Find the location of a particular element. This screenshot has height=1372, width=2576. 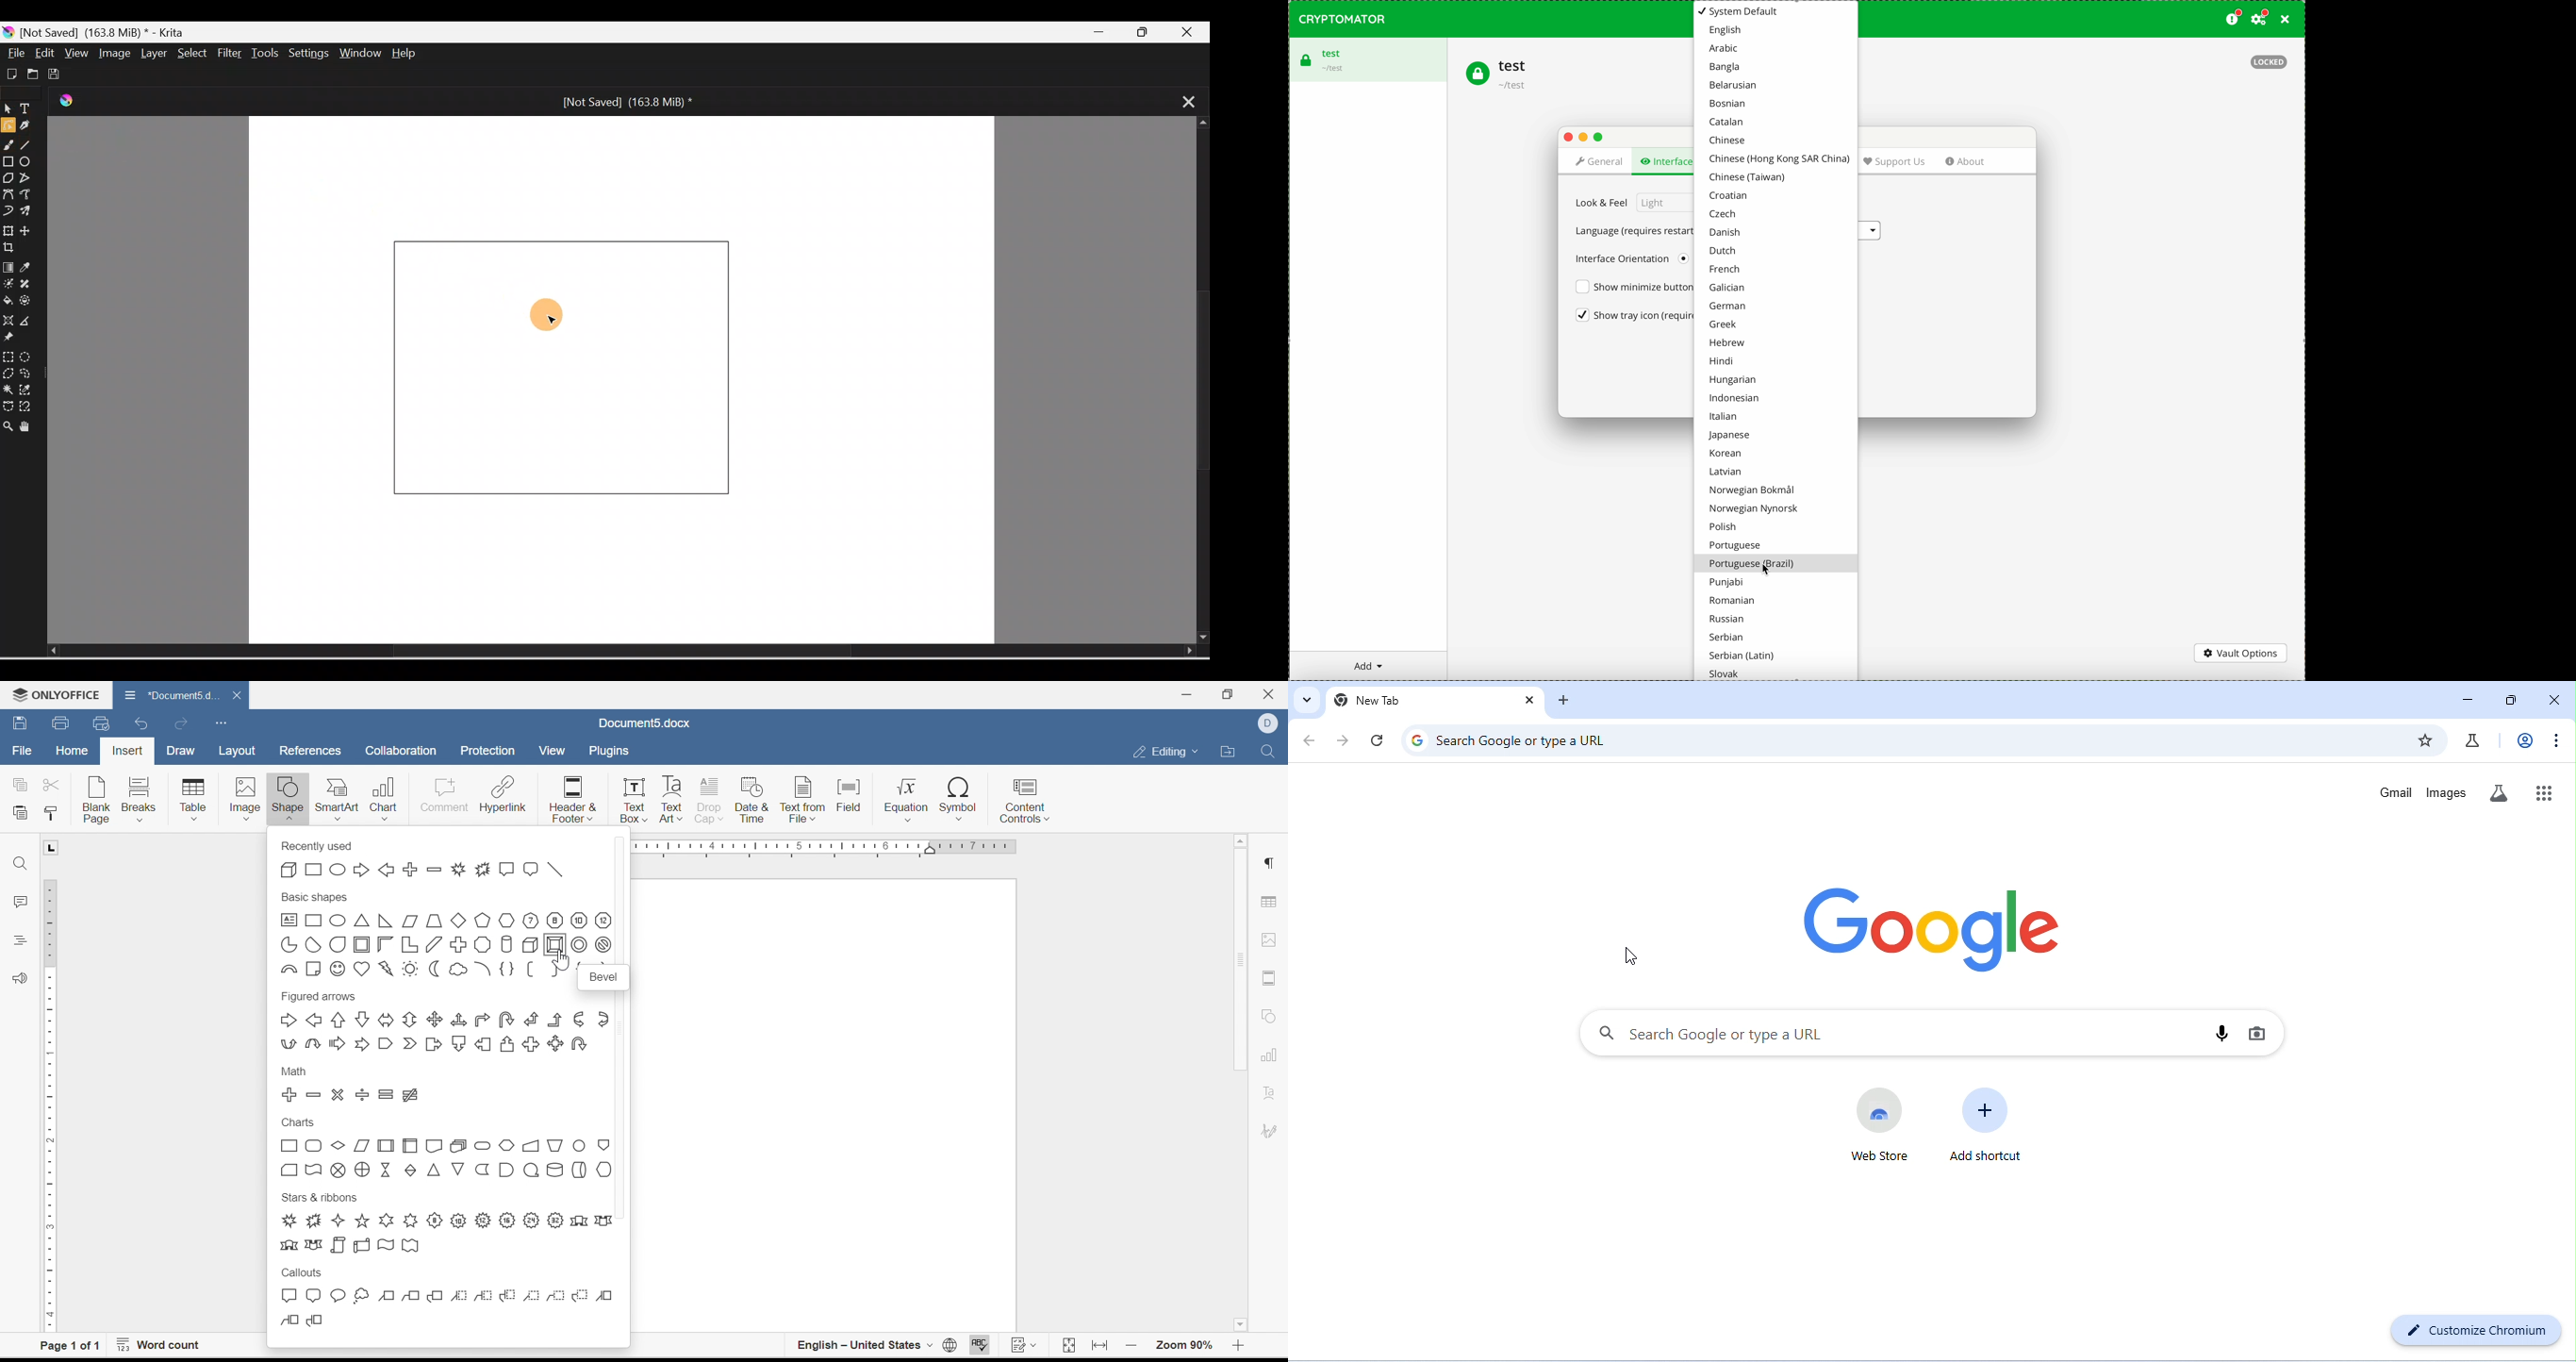

zoom in is located at coordinates (1136, 1349).